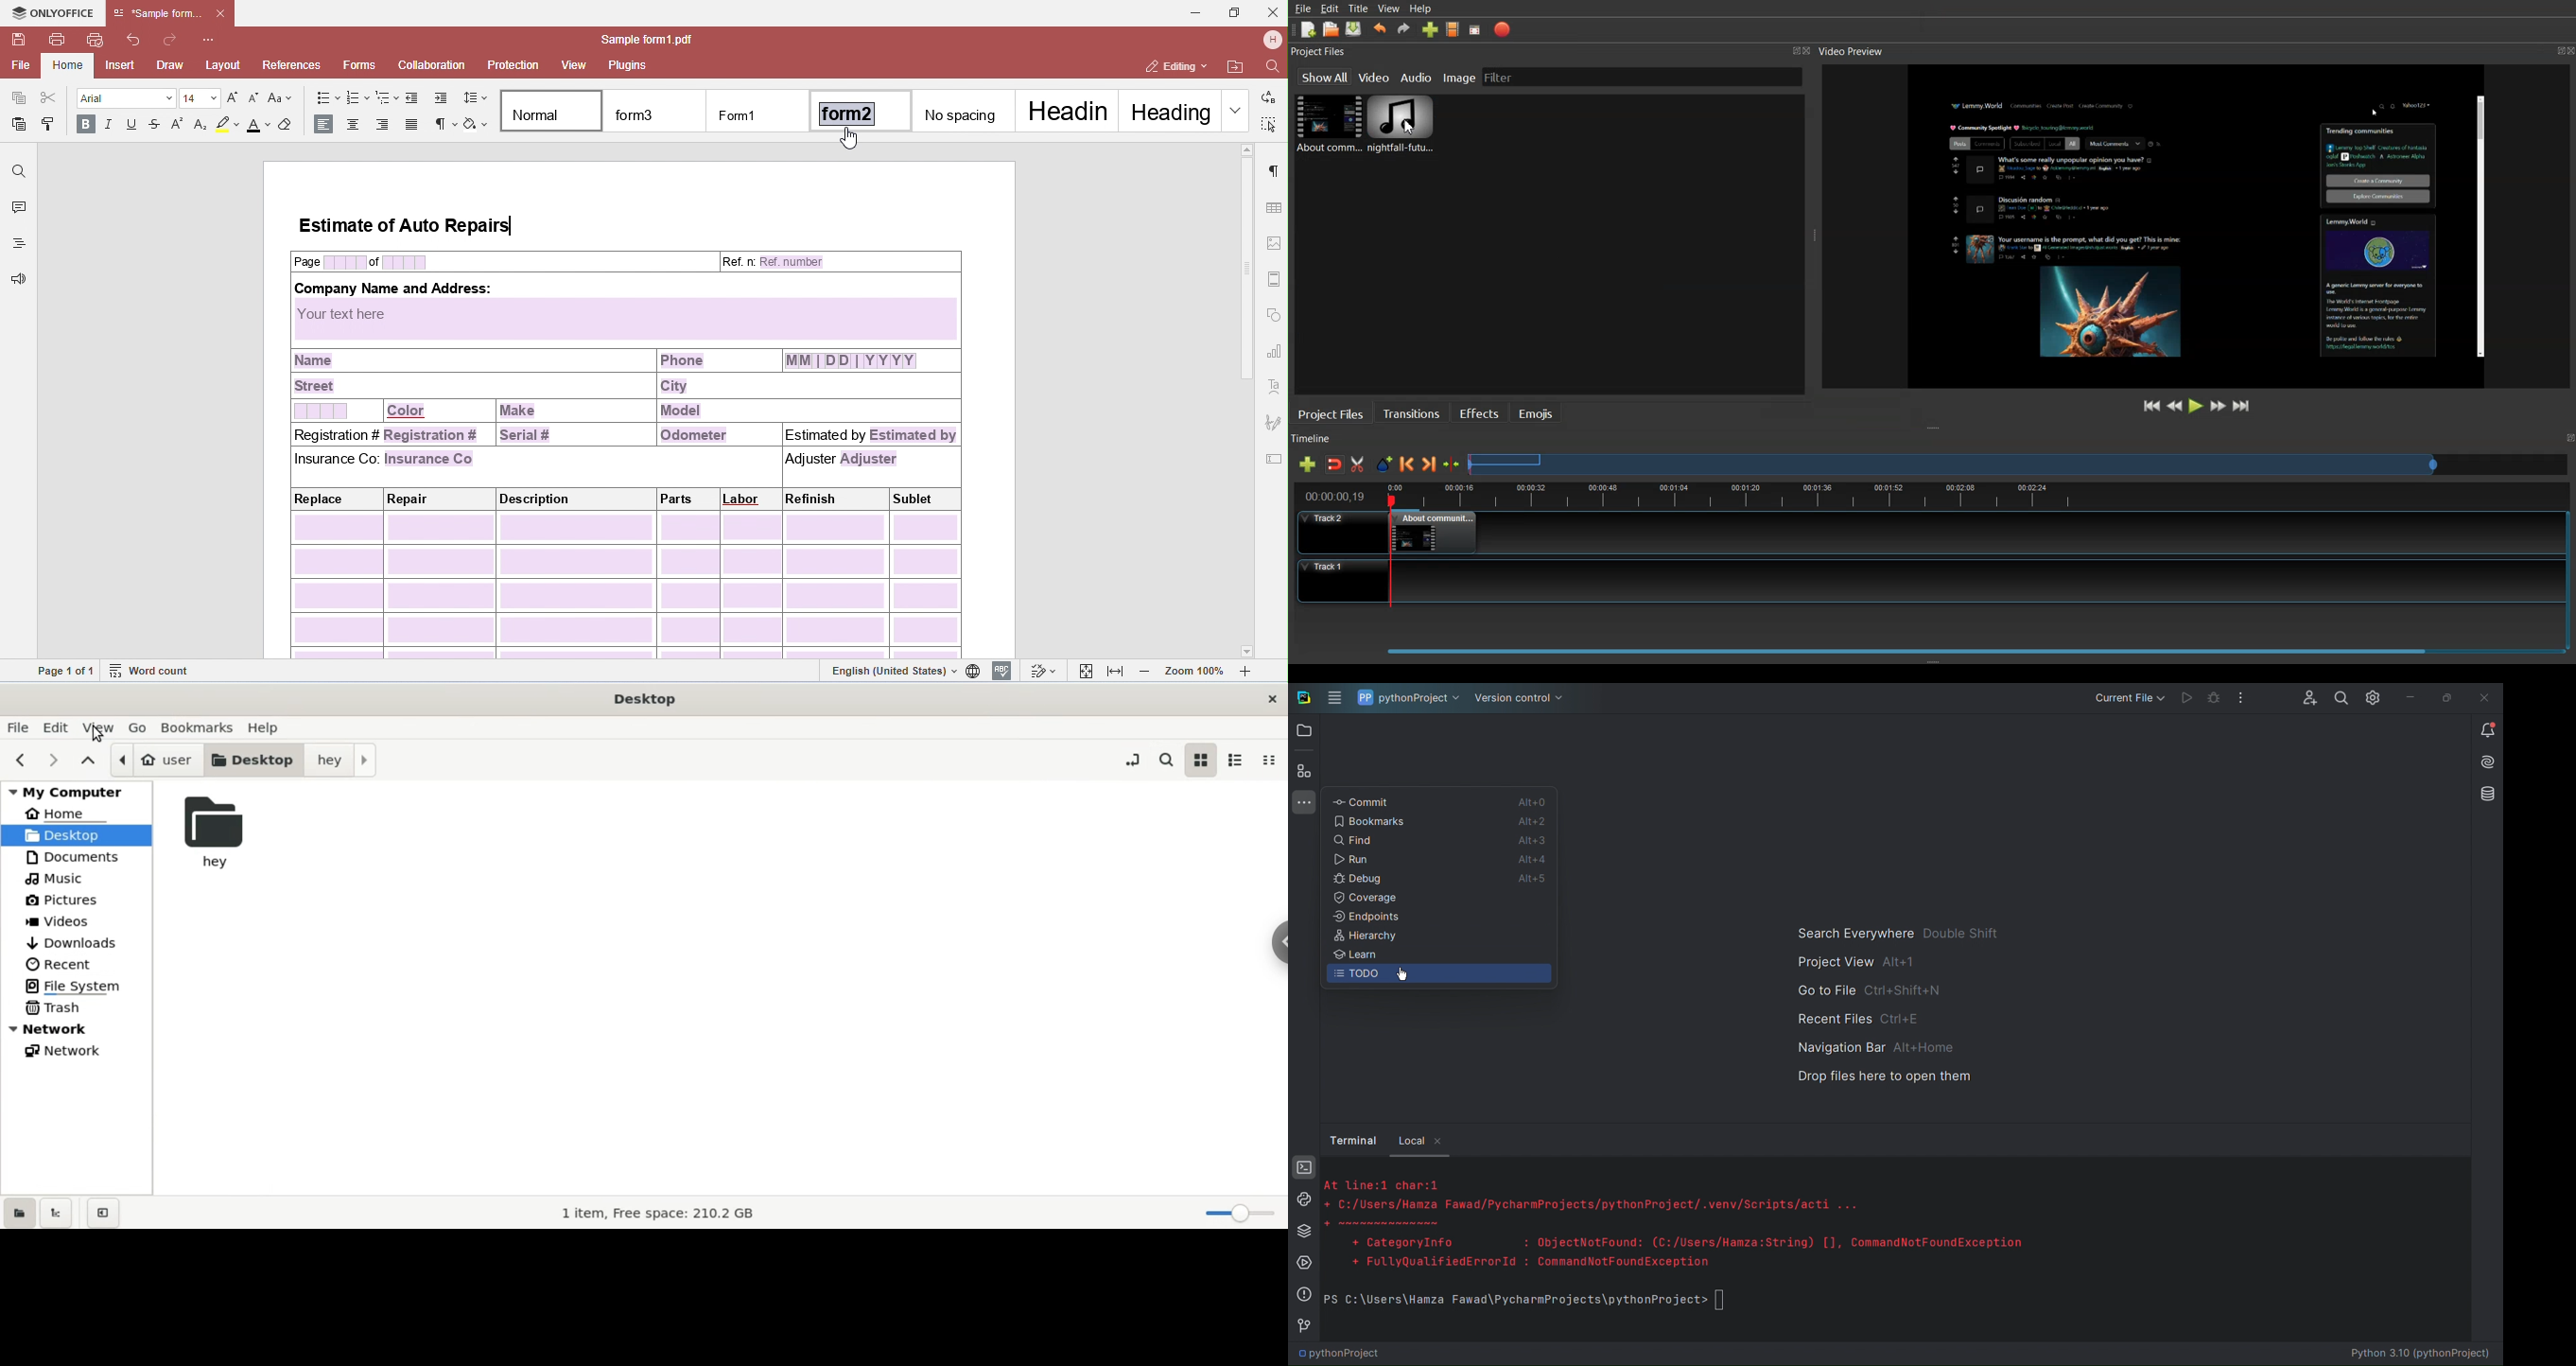 This screenshot has width=2576, height=1372. I want to click on TODO, so click(1355, 976).